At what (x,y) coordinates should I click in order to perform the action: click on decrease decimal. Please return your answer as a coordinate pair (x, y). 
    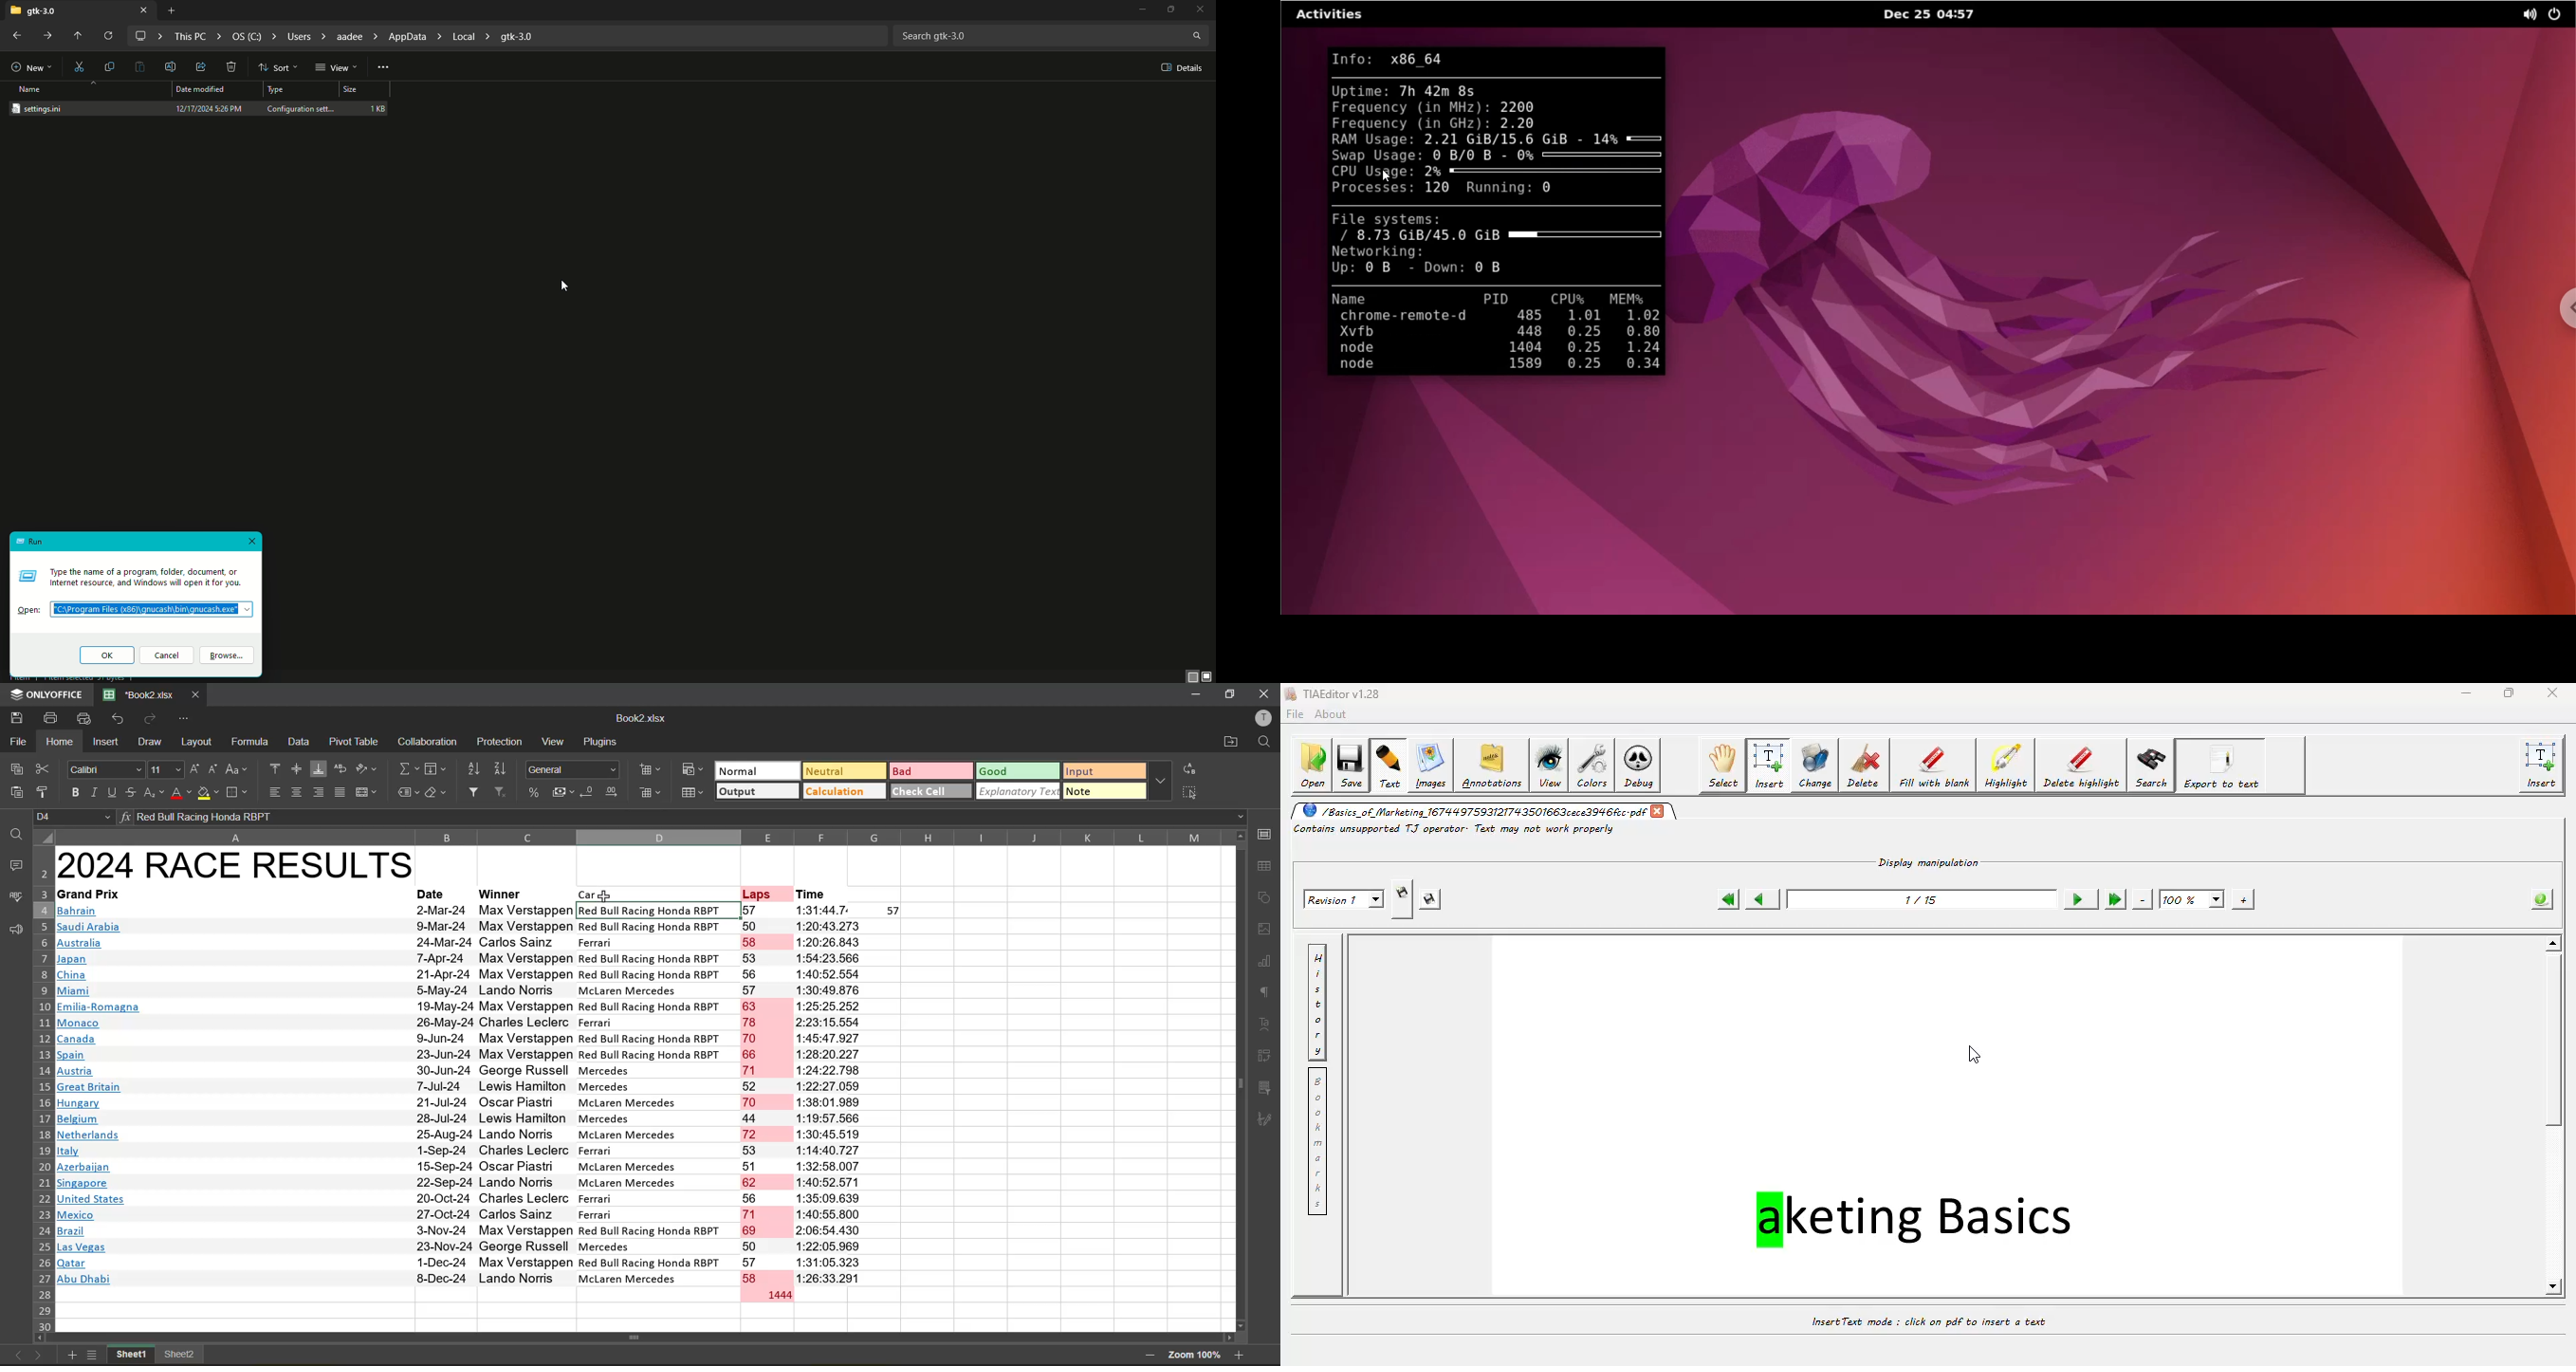
    Looking at the image, I should click on (588, 791).